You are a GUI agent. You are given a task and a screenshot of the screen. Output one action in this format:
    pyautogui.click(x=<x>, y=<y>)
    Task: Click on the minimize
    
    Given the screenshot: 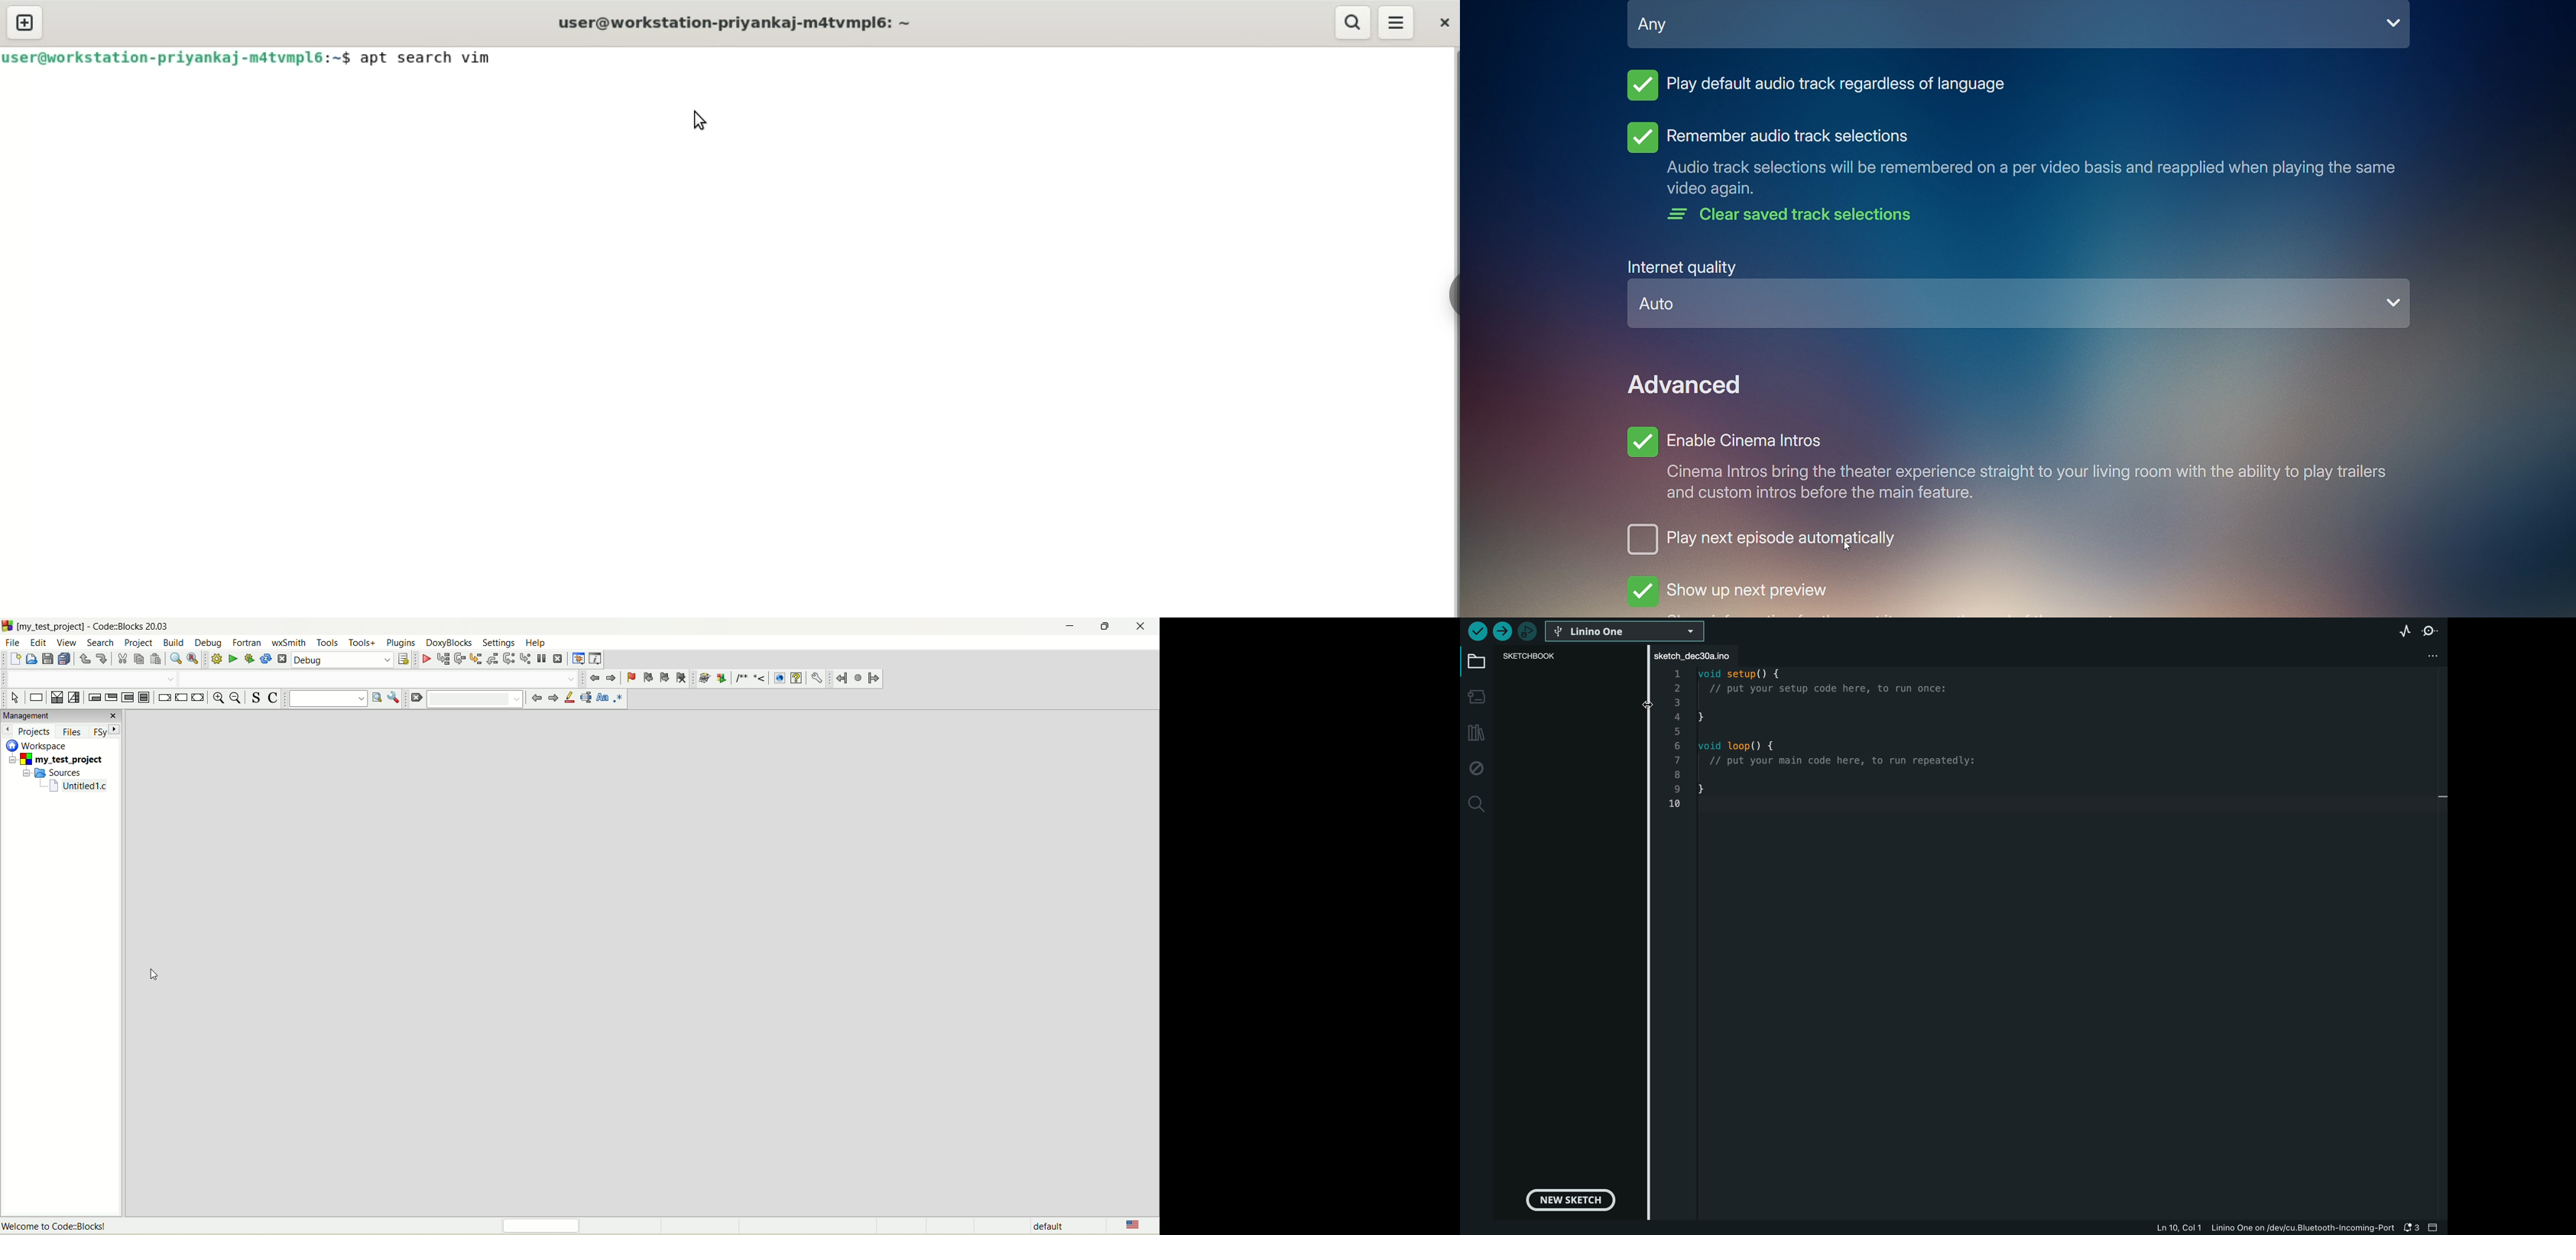 What is the action you would take?
    pyautogui.click(x=1065, y=629)
    